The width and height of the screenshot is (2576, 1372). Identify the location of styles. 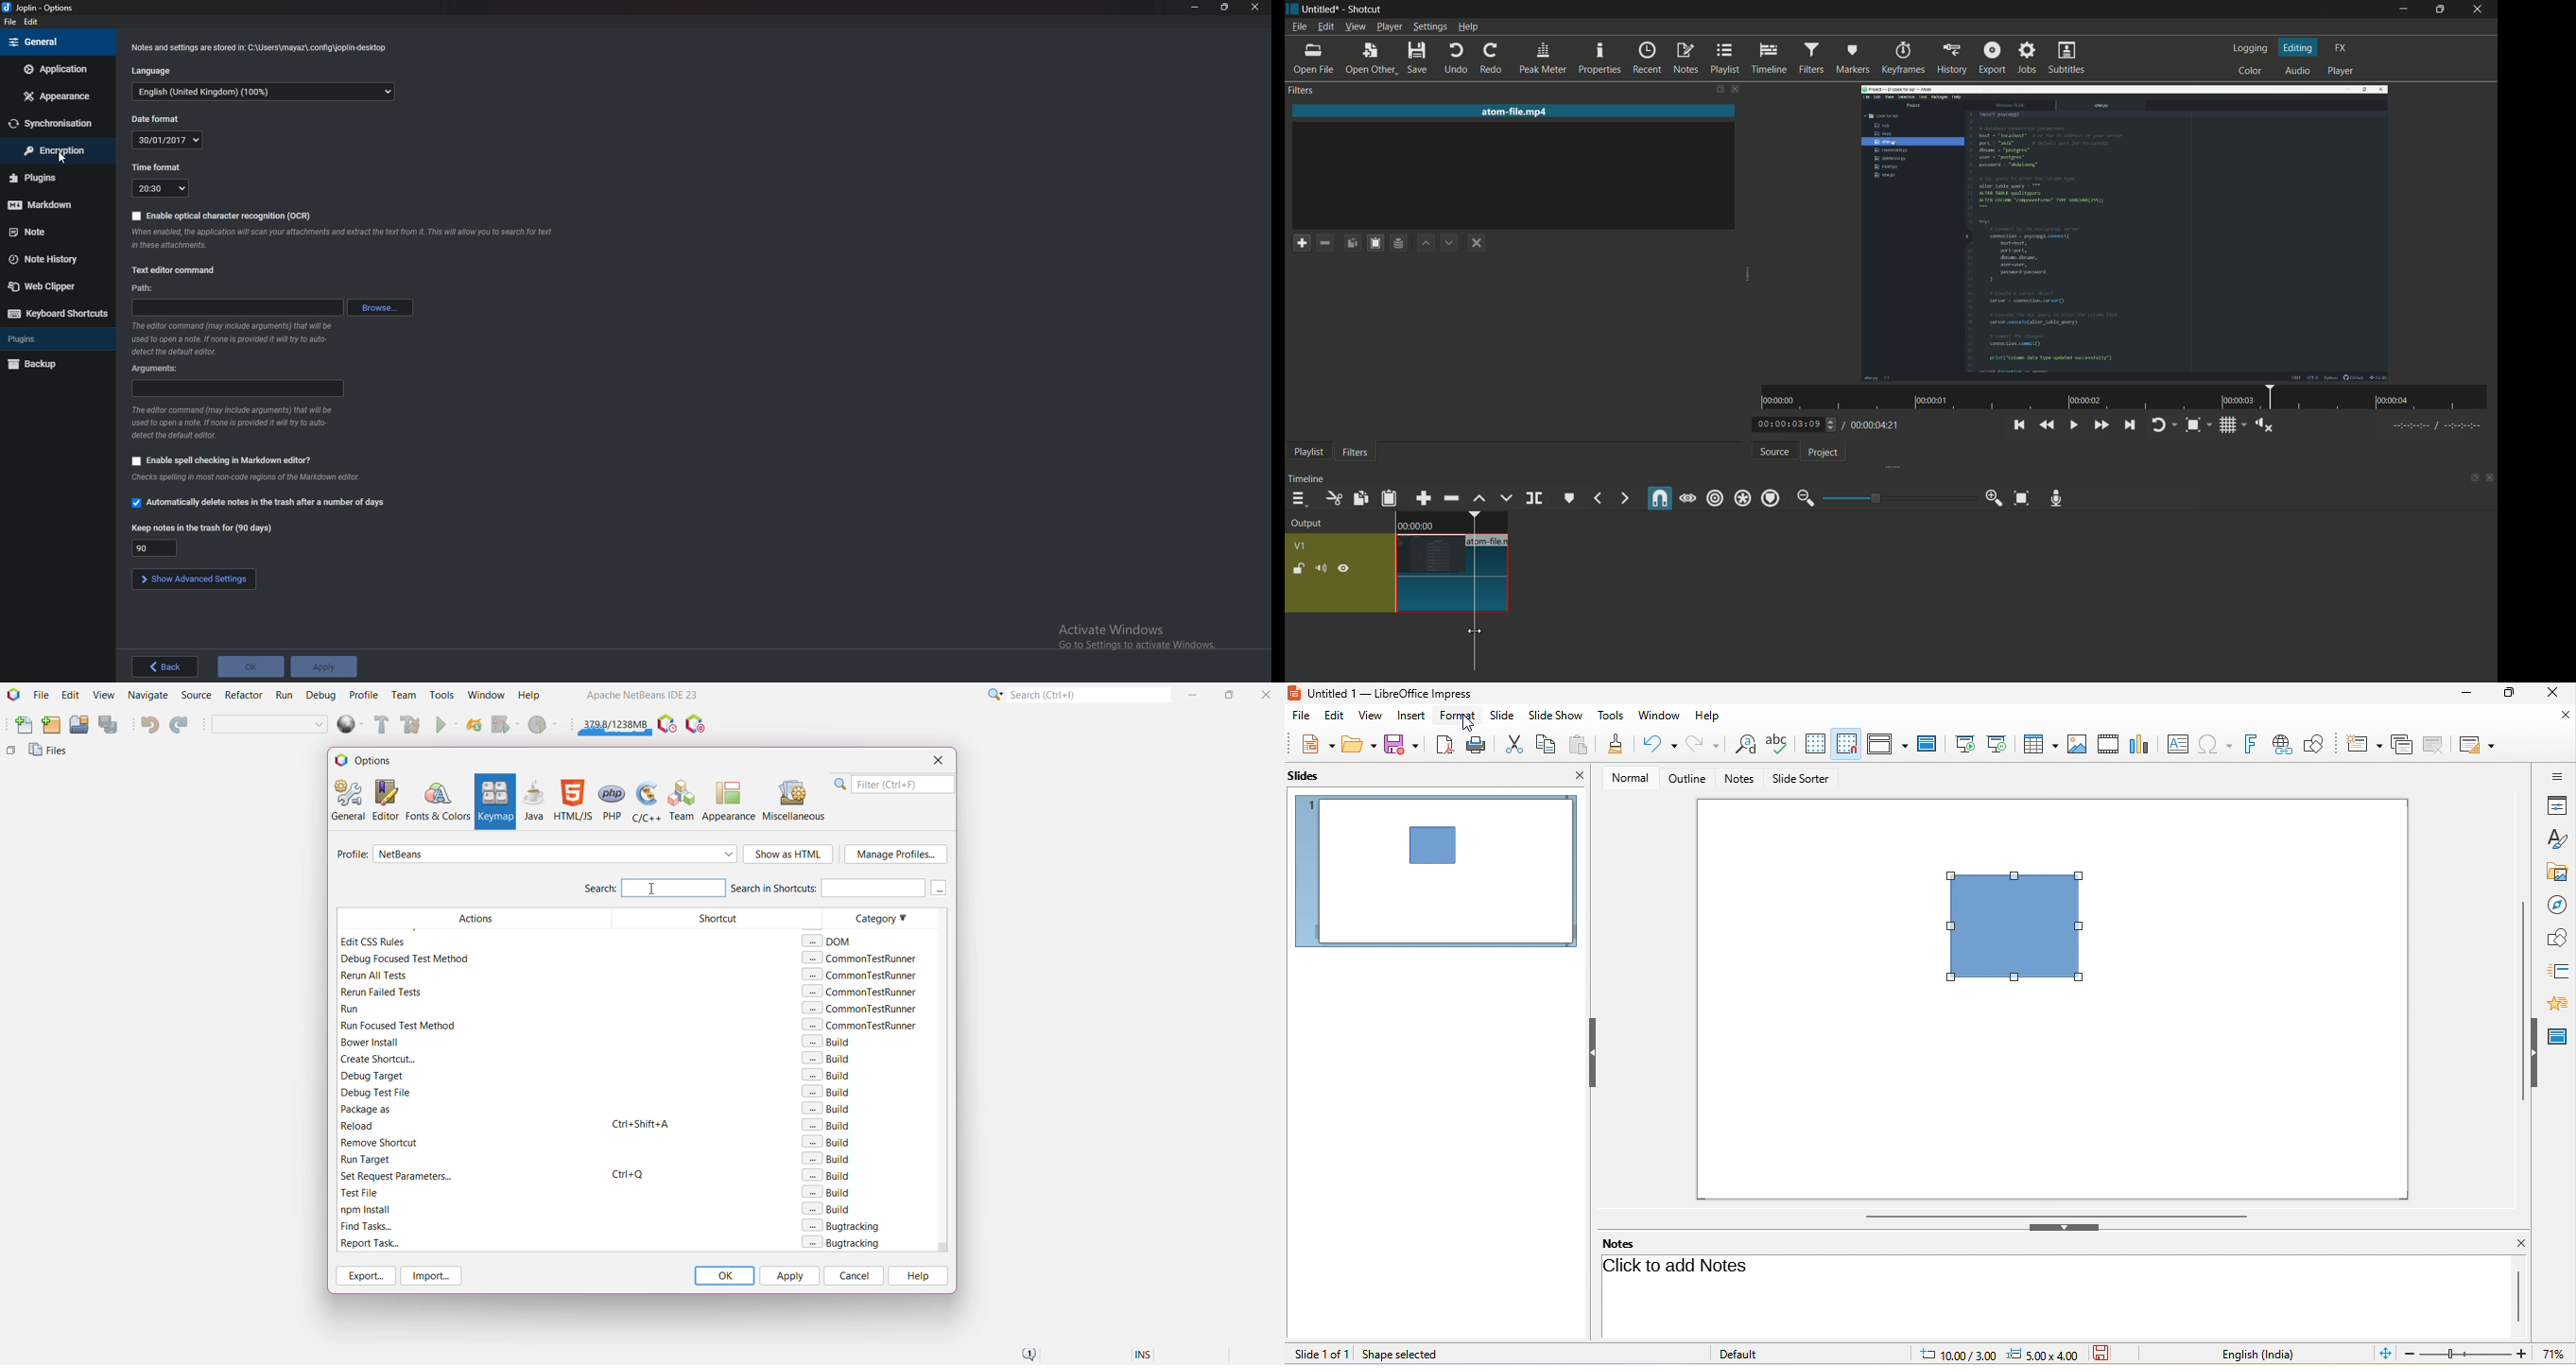
(2556, 838).